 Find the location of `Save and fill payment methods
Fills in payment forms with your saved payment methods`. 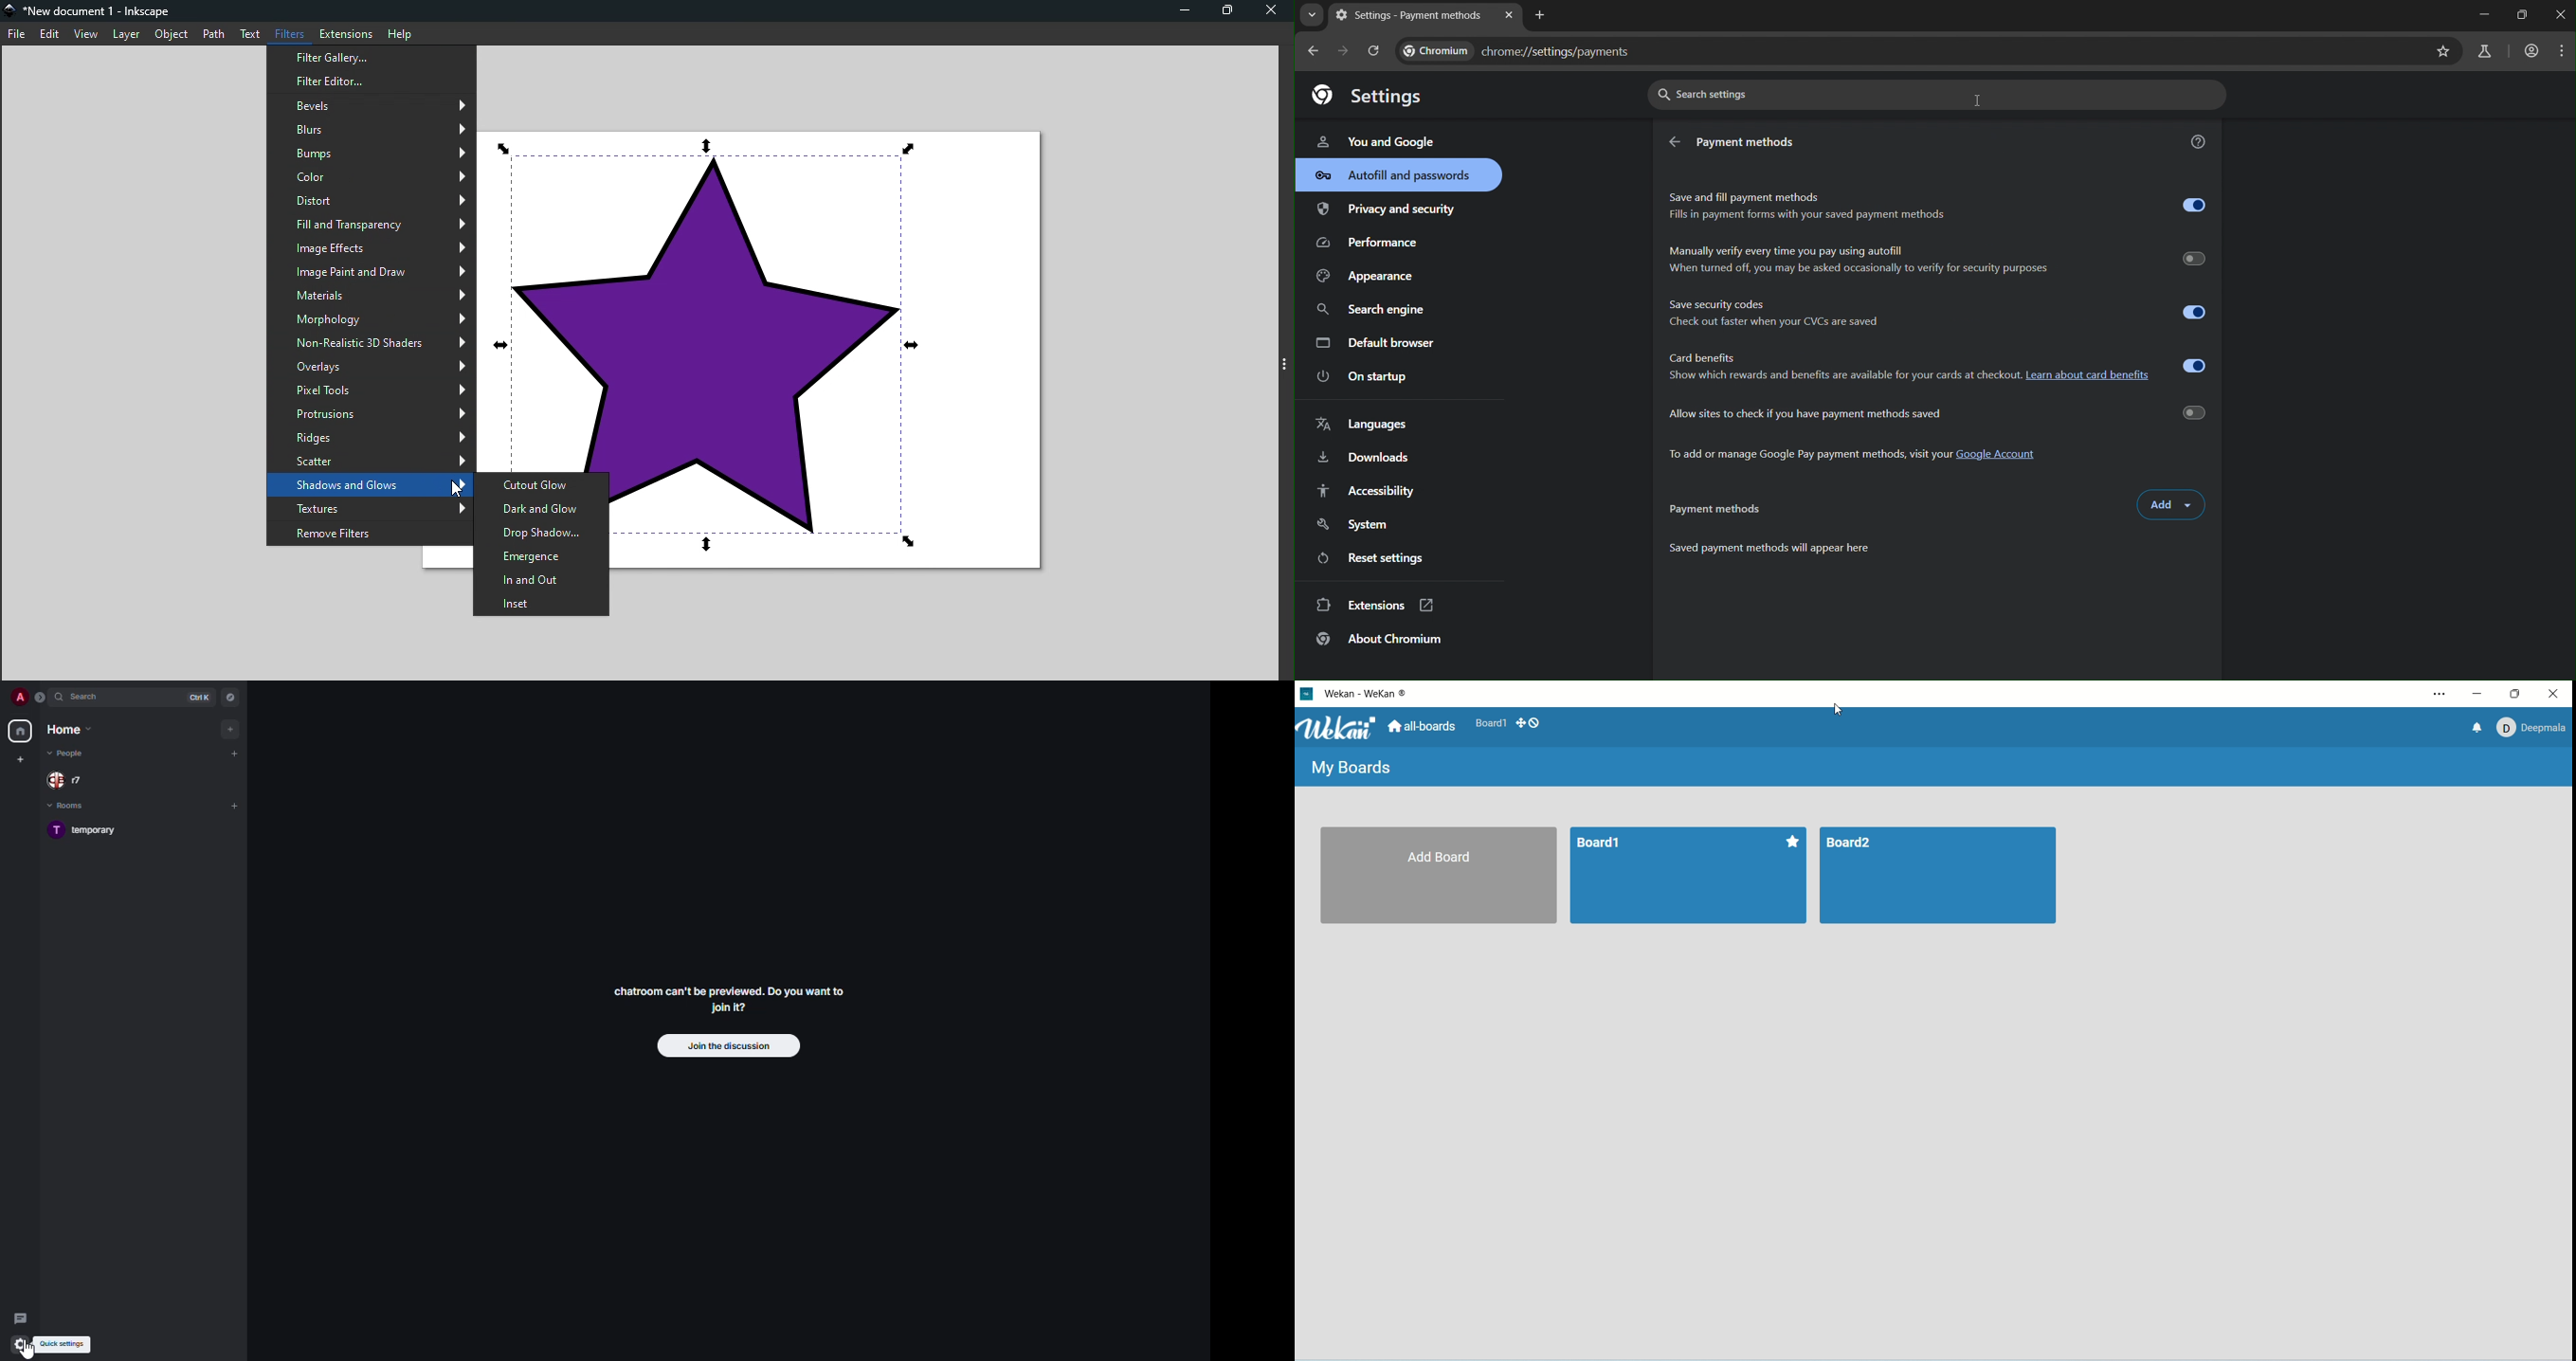

Save and fill payment methods
Fills in payment forms with your saved payment methods is located at coordinates (1935, 205).